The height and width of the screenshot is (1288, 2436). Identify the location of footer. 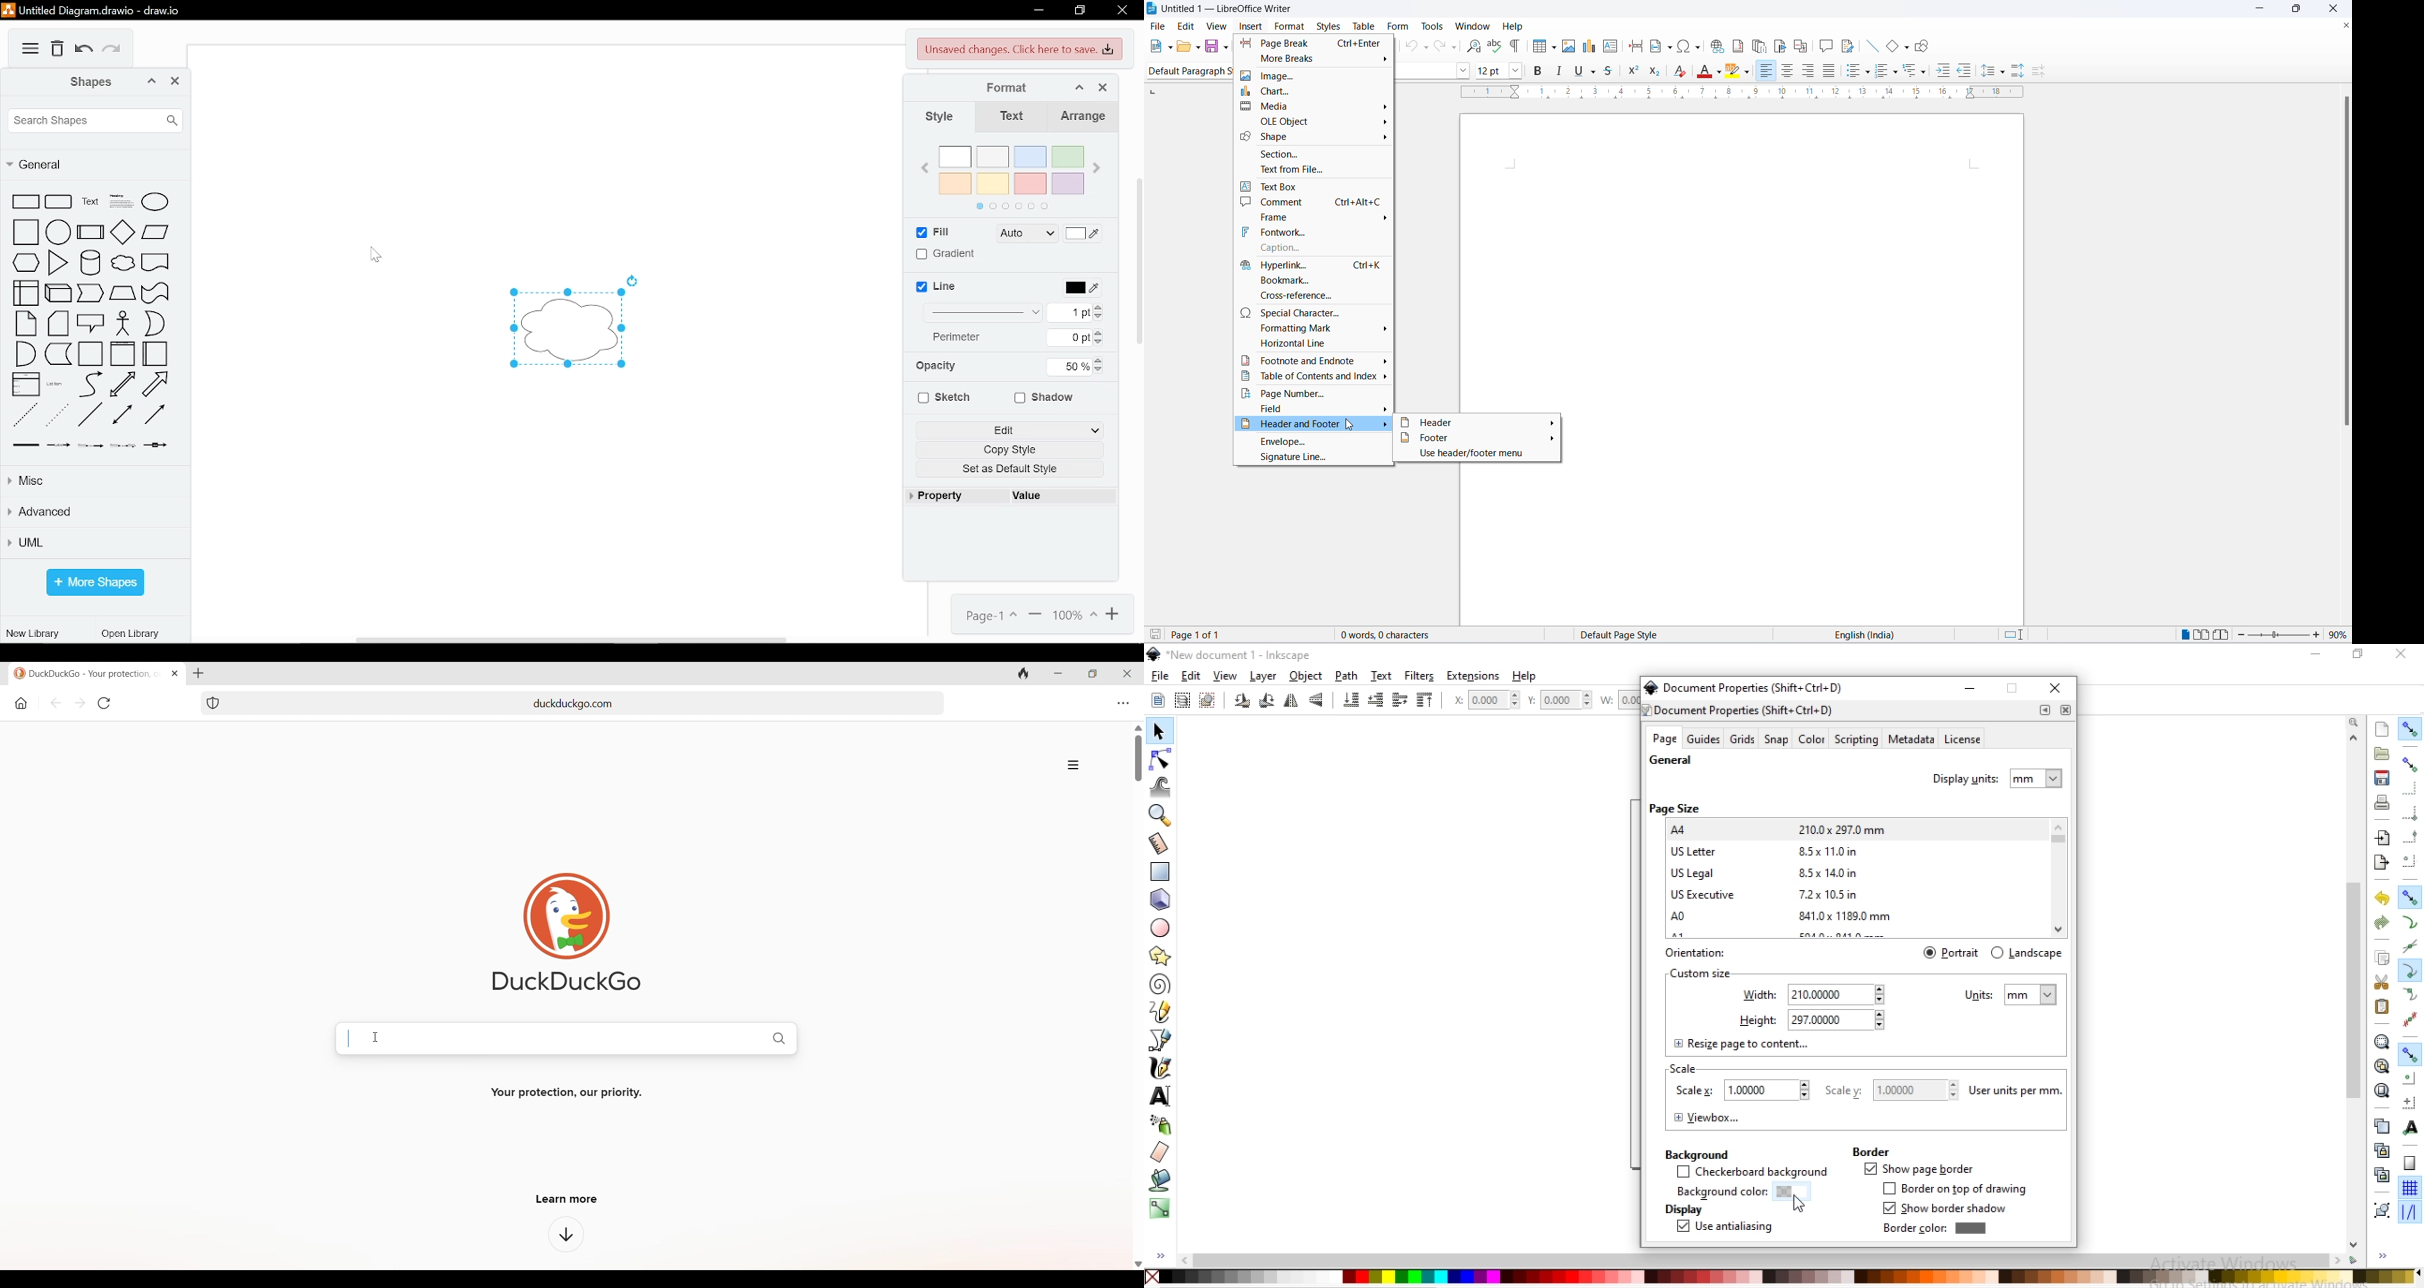
(1477, 438).